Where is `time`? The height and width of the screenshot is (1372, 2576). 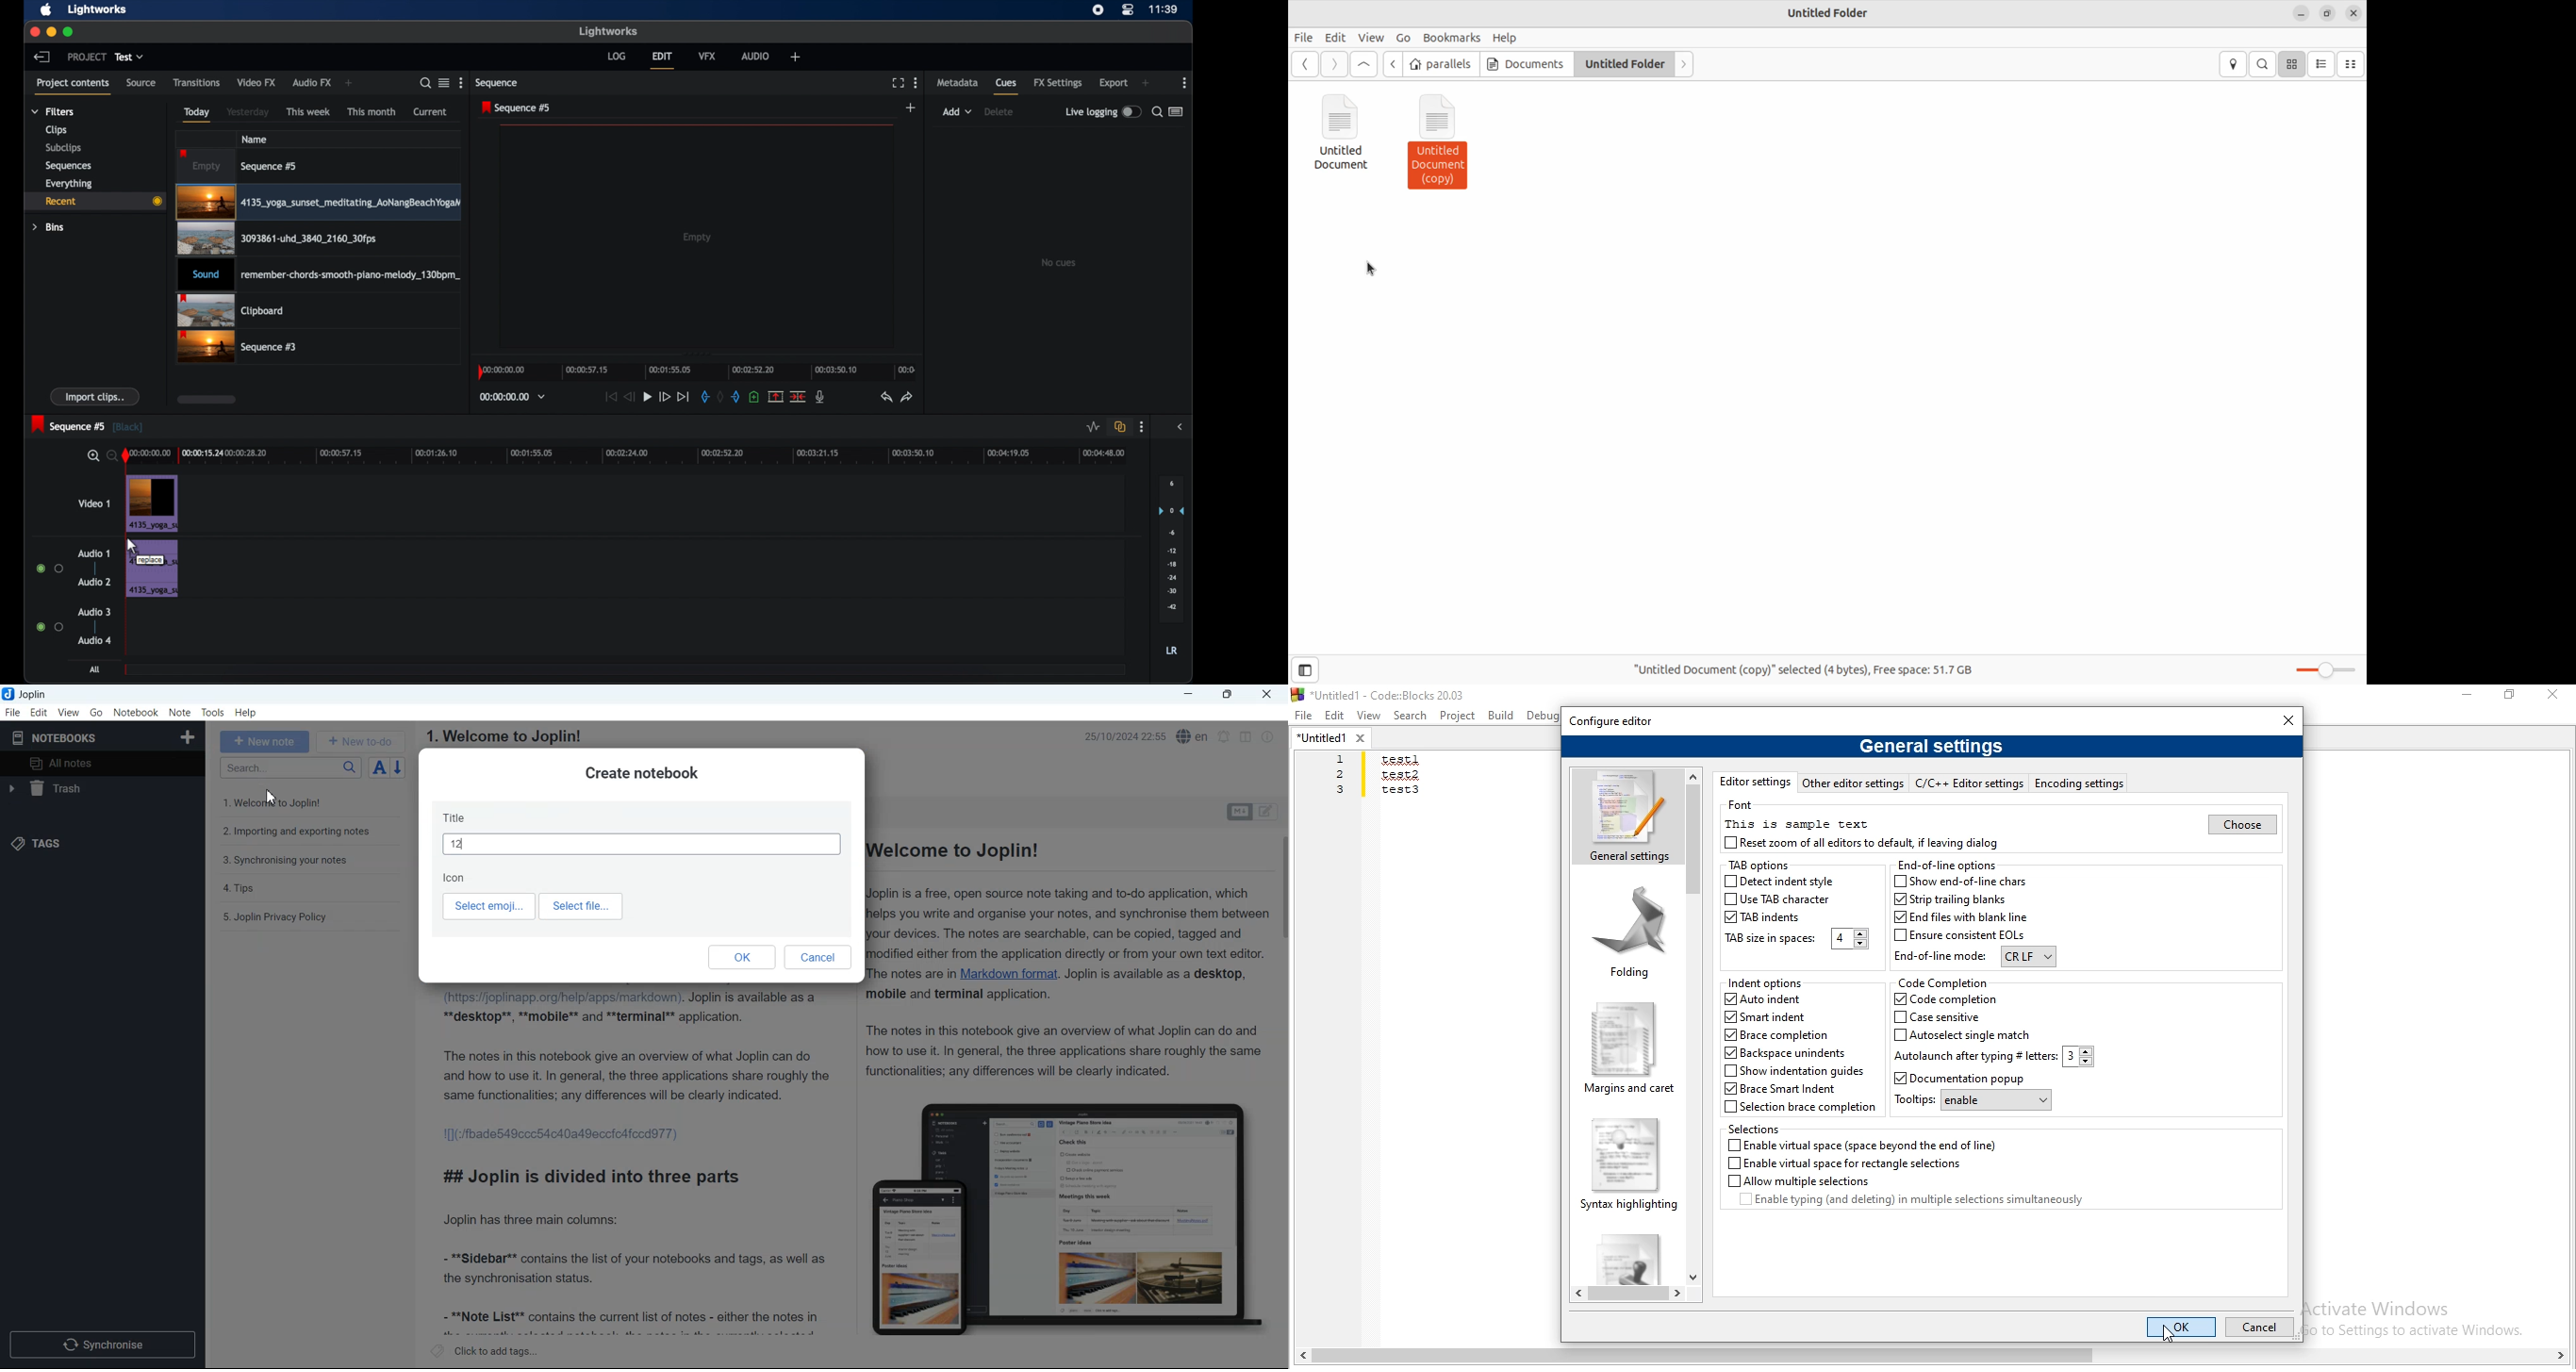
time is located at coordinates (1164, 10).